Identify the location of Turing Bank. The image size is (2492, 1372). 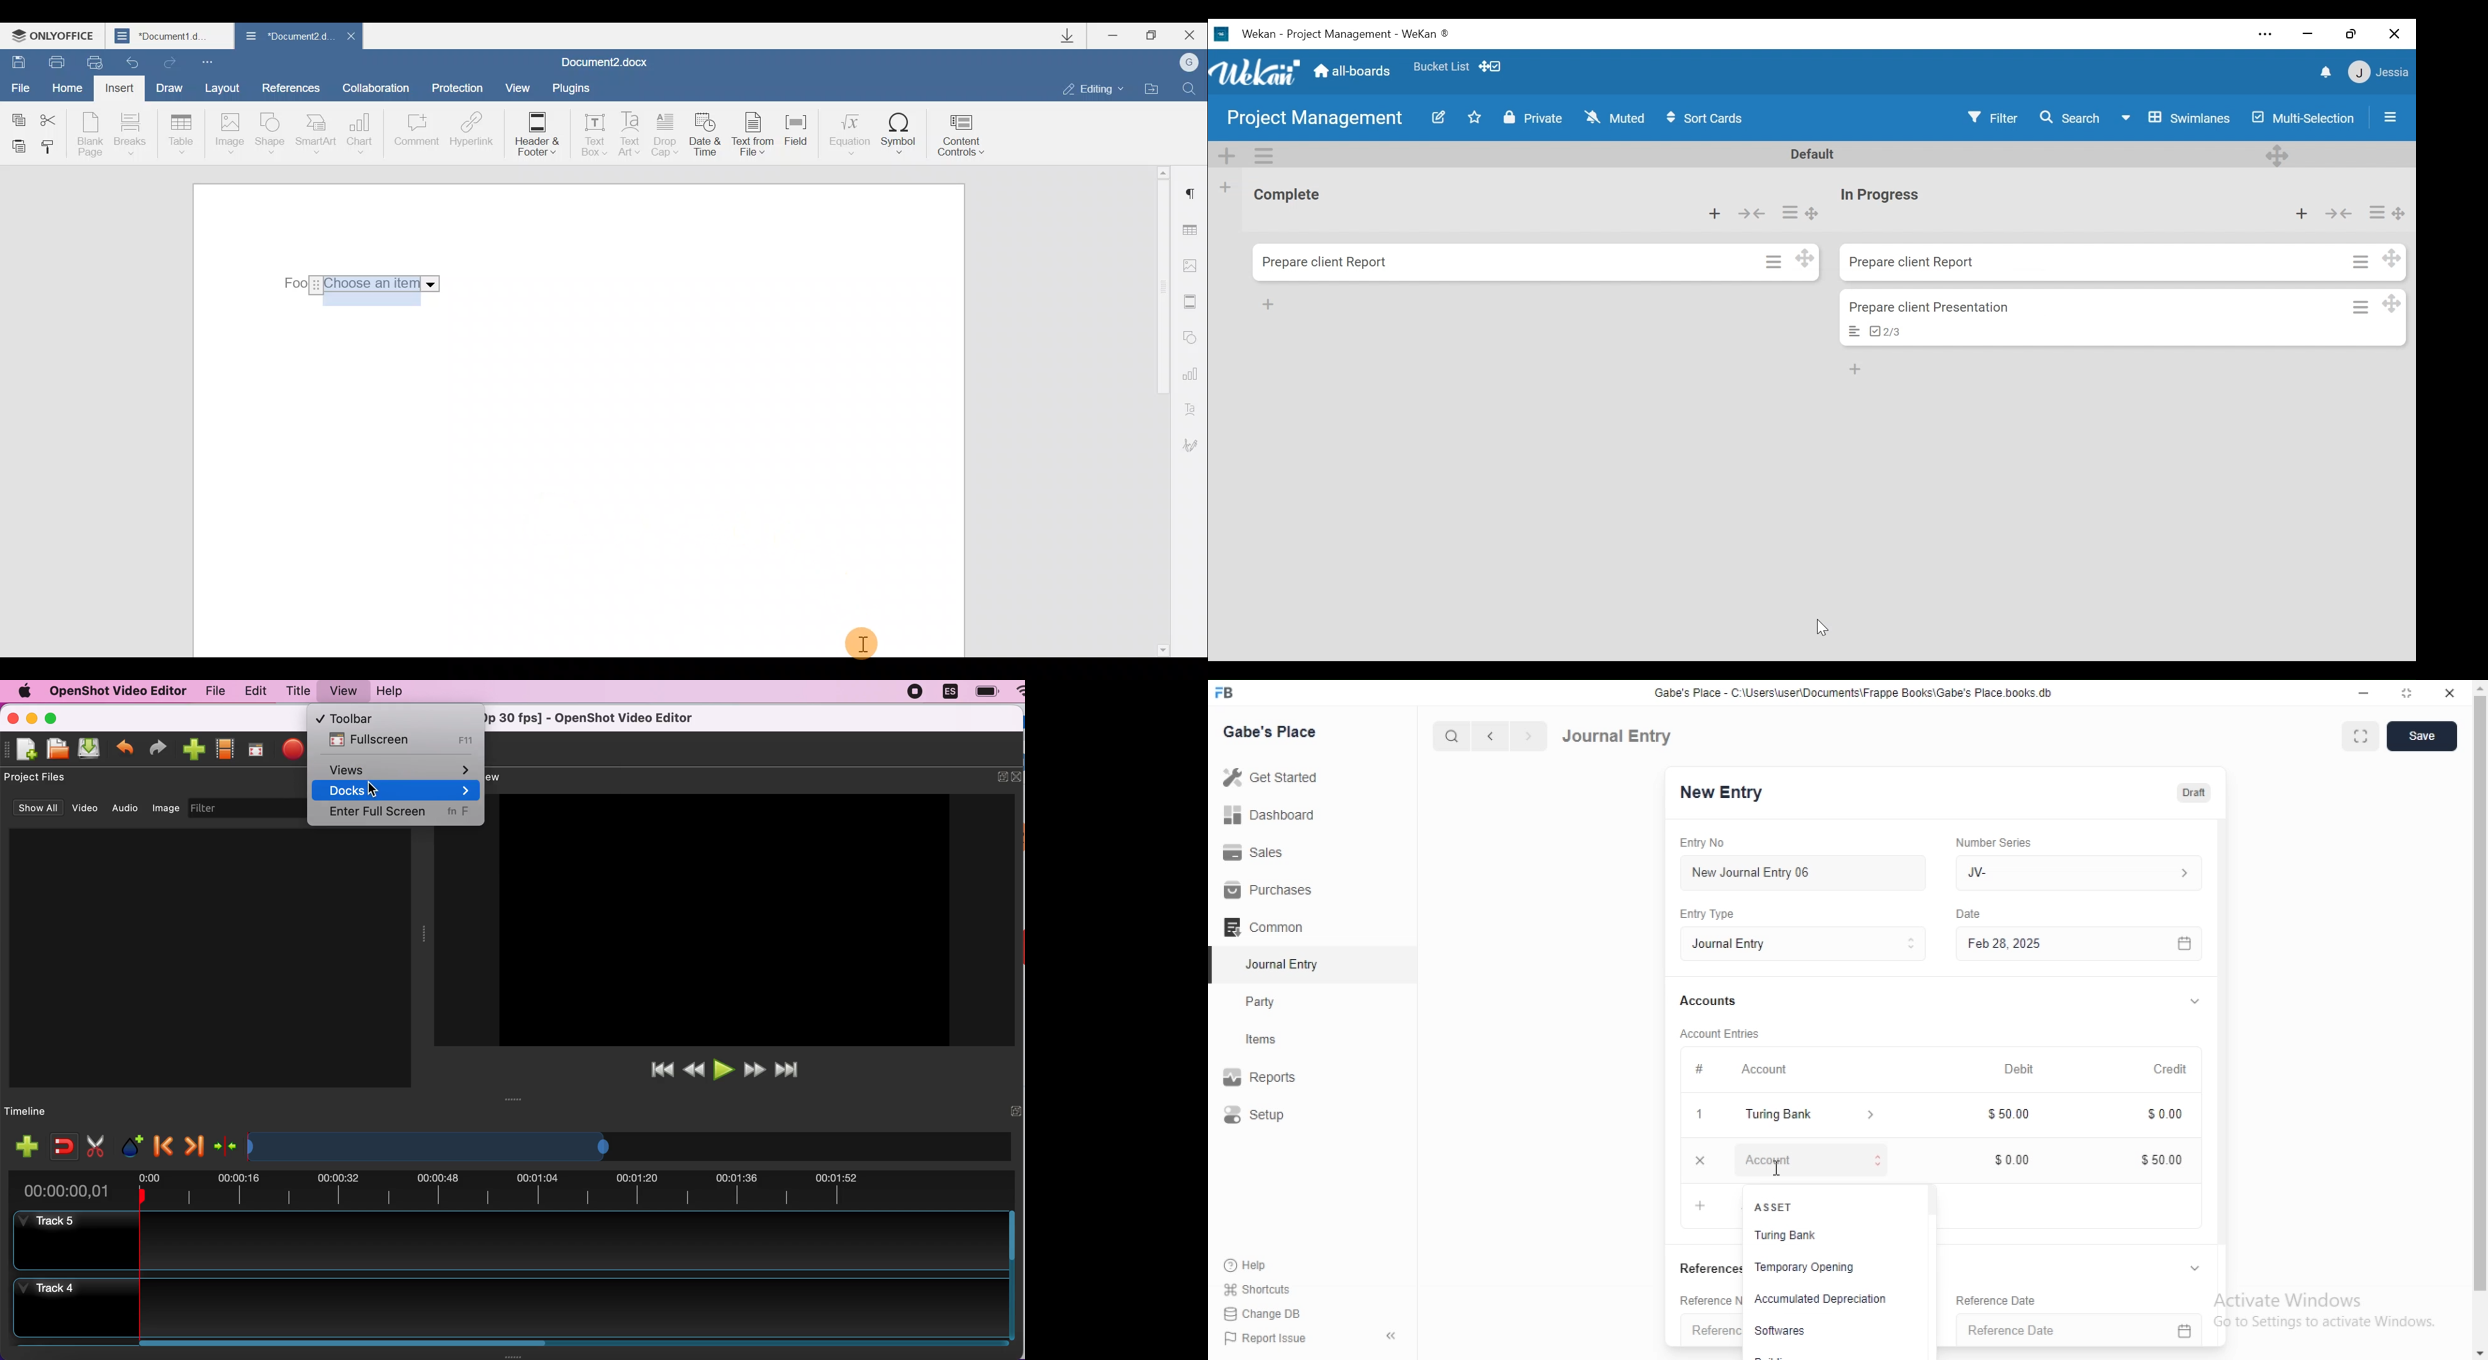
(1815, 1237).